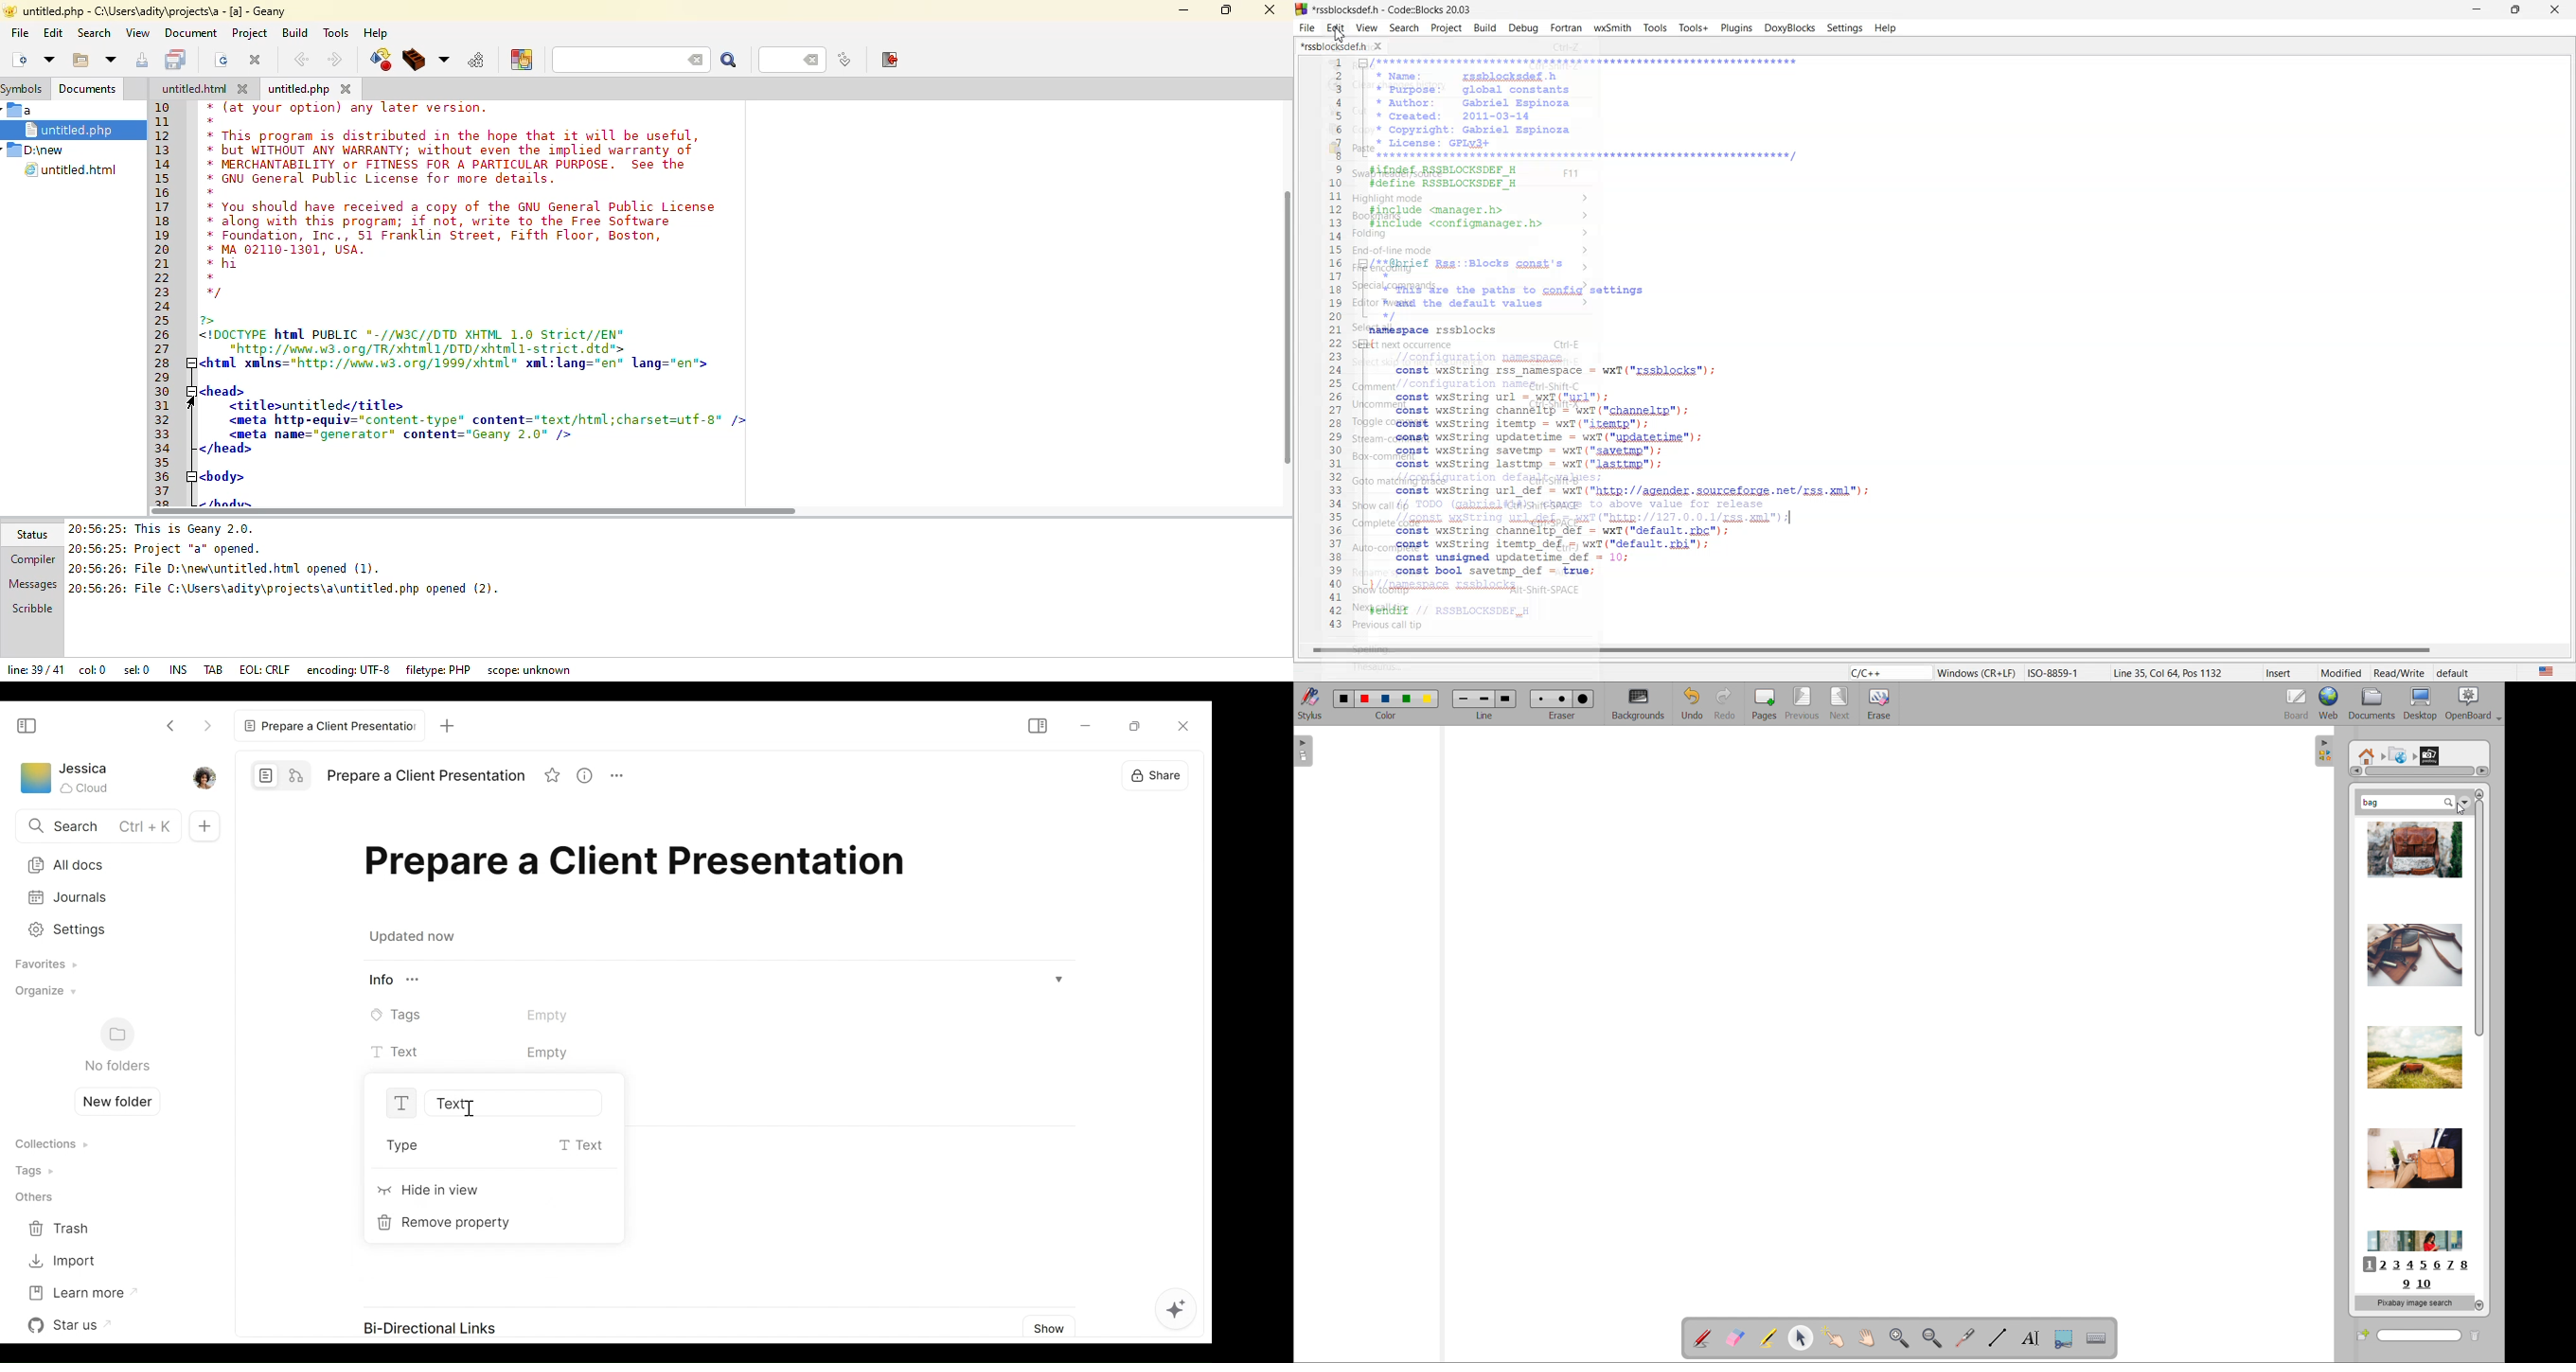 This screenshot has height=1372, width=2576. What do you see at coordinates (2453, 1265) in the screenshot?
I see `7` at bounding box center [2453, 1265].